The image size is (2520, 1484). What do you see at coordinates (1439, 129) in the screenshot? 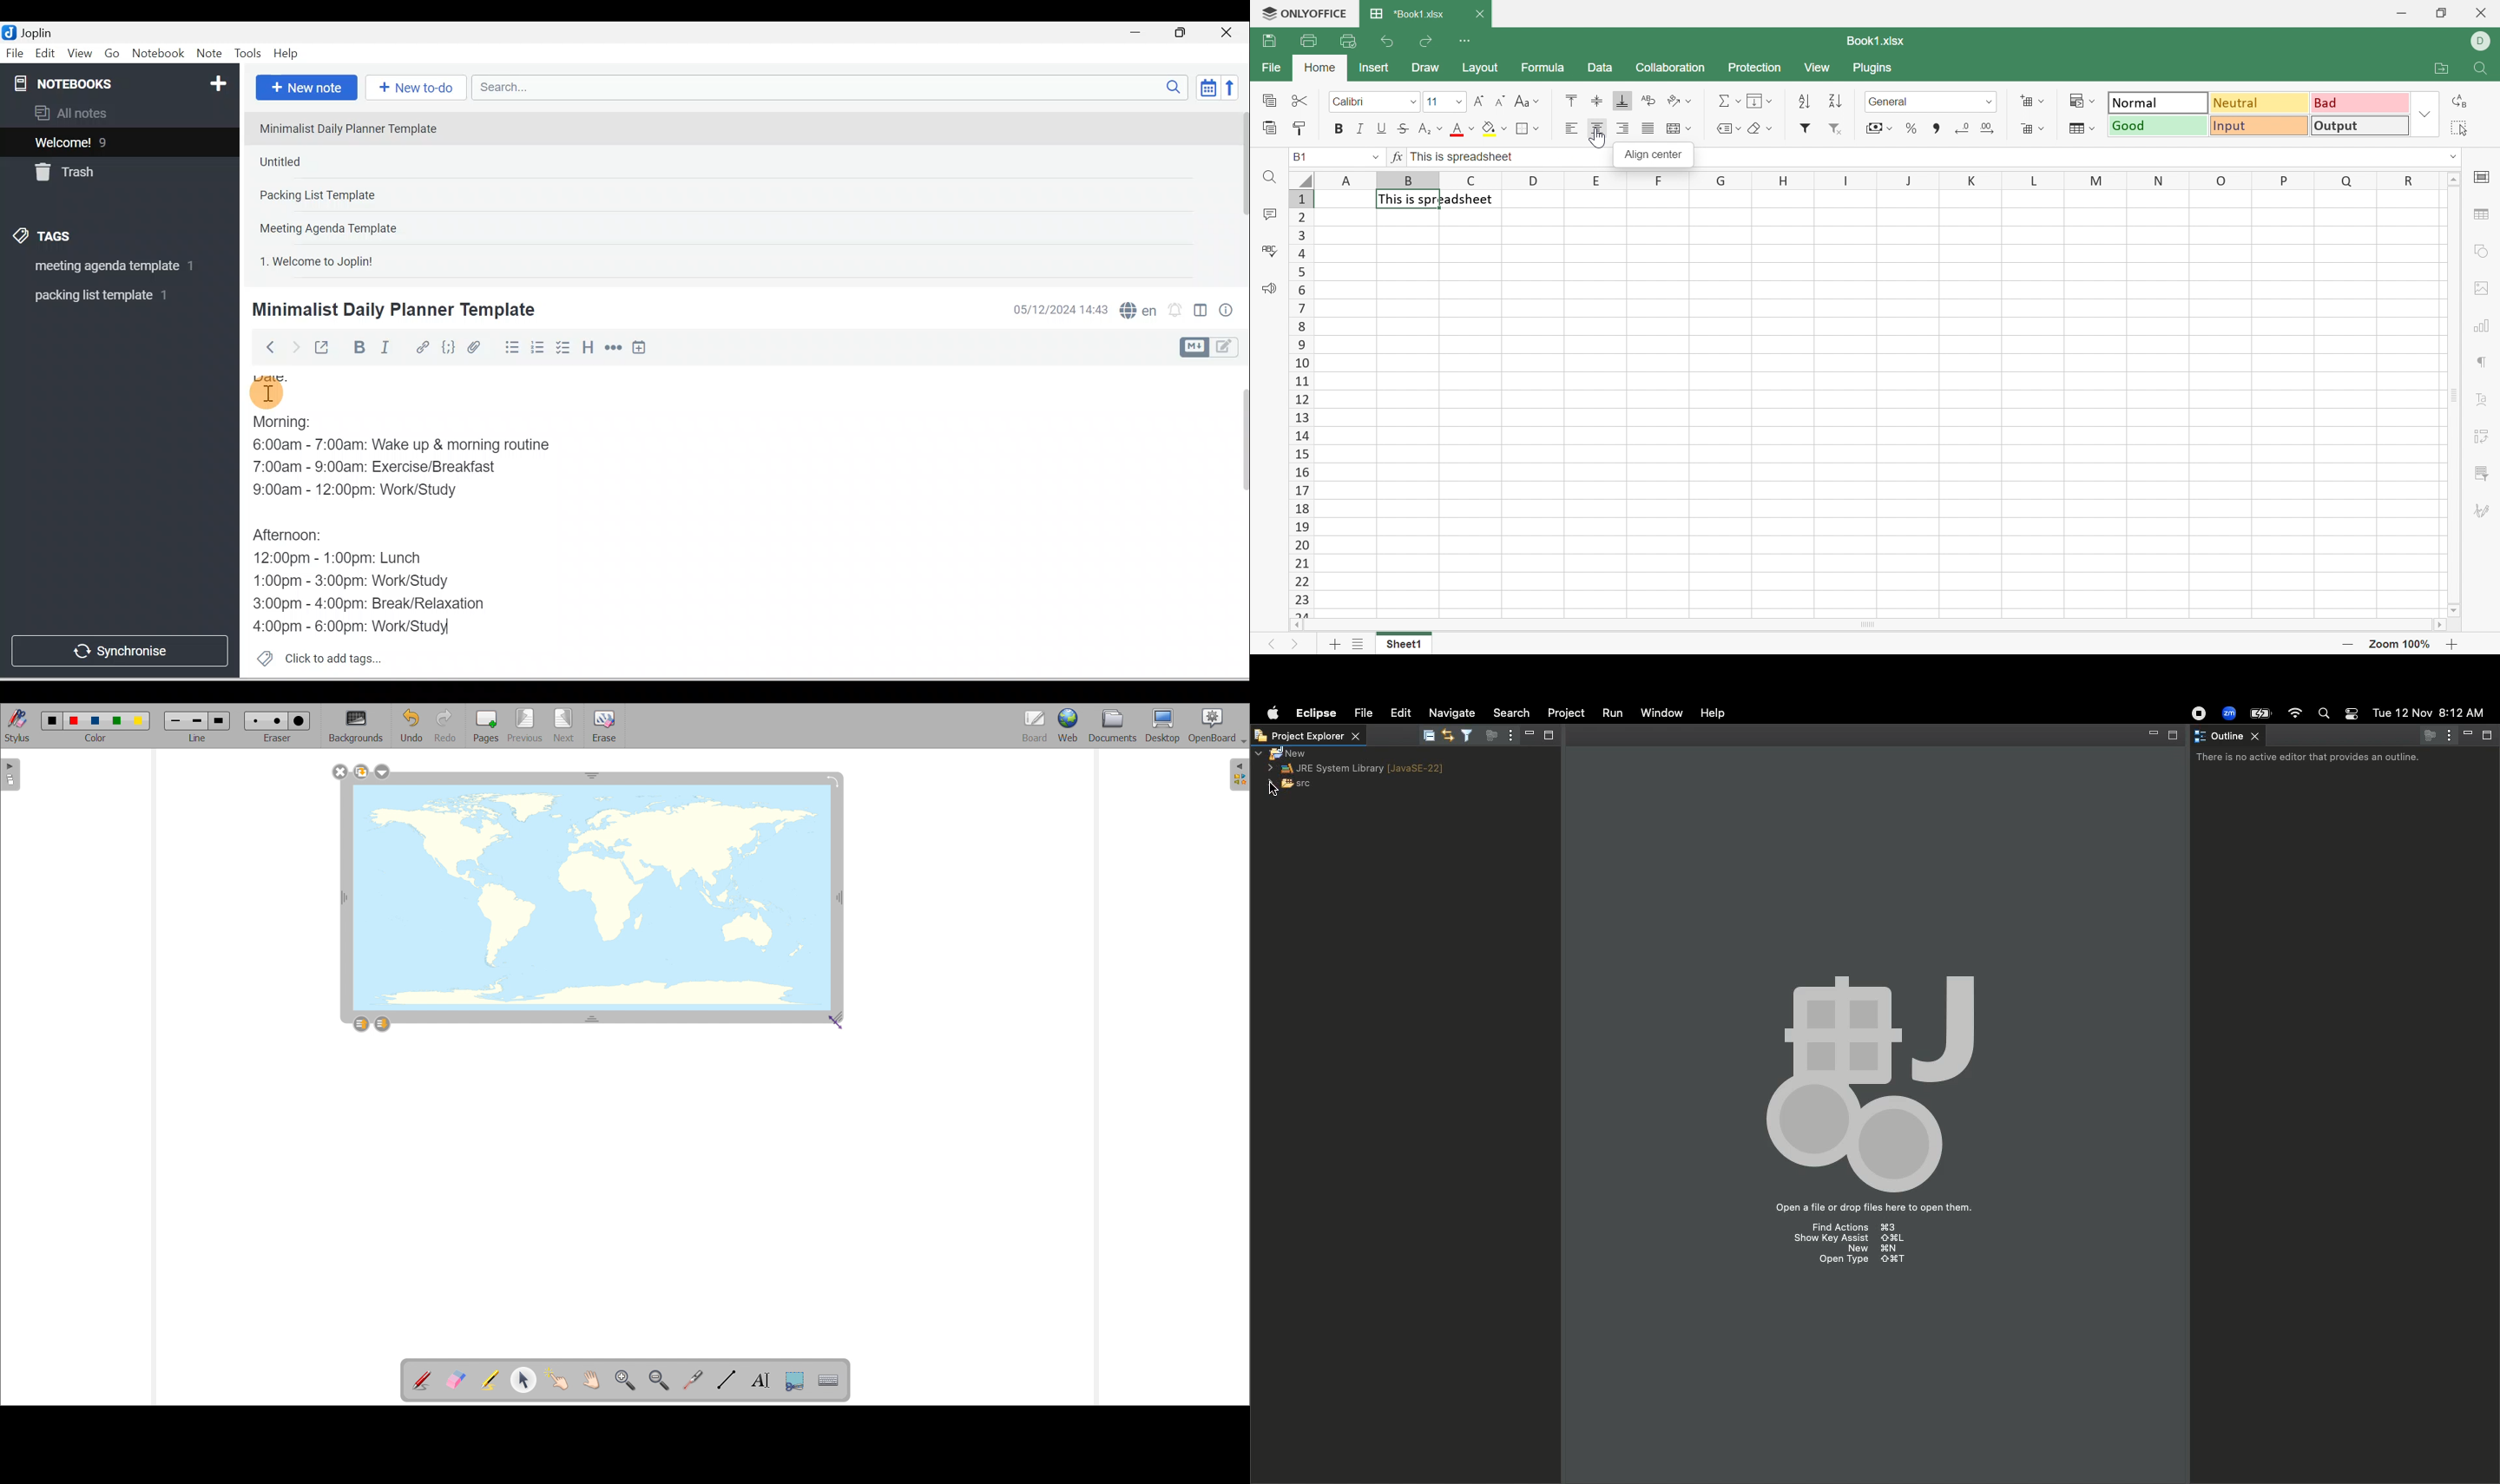
I see `Drop Down` at bounding box center [1439, 129].